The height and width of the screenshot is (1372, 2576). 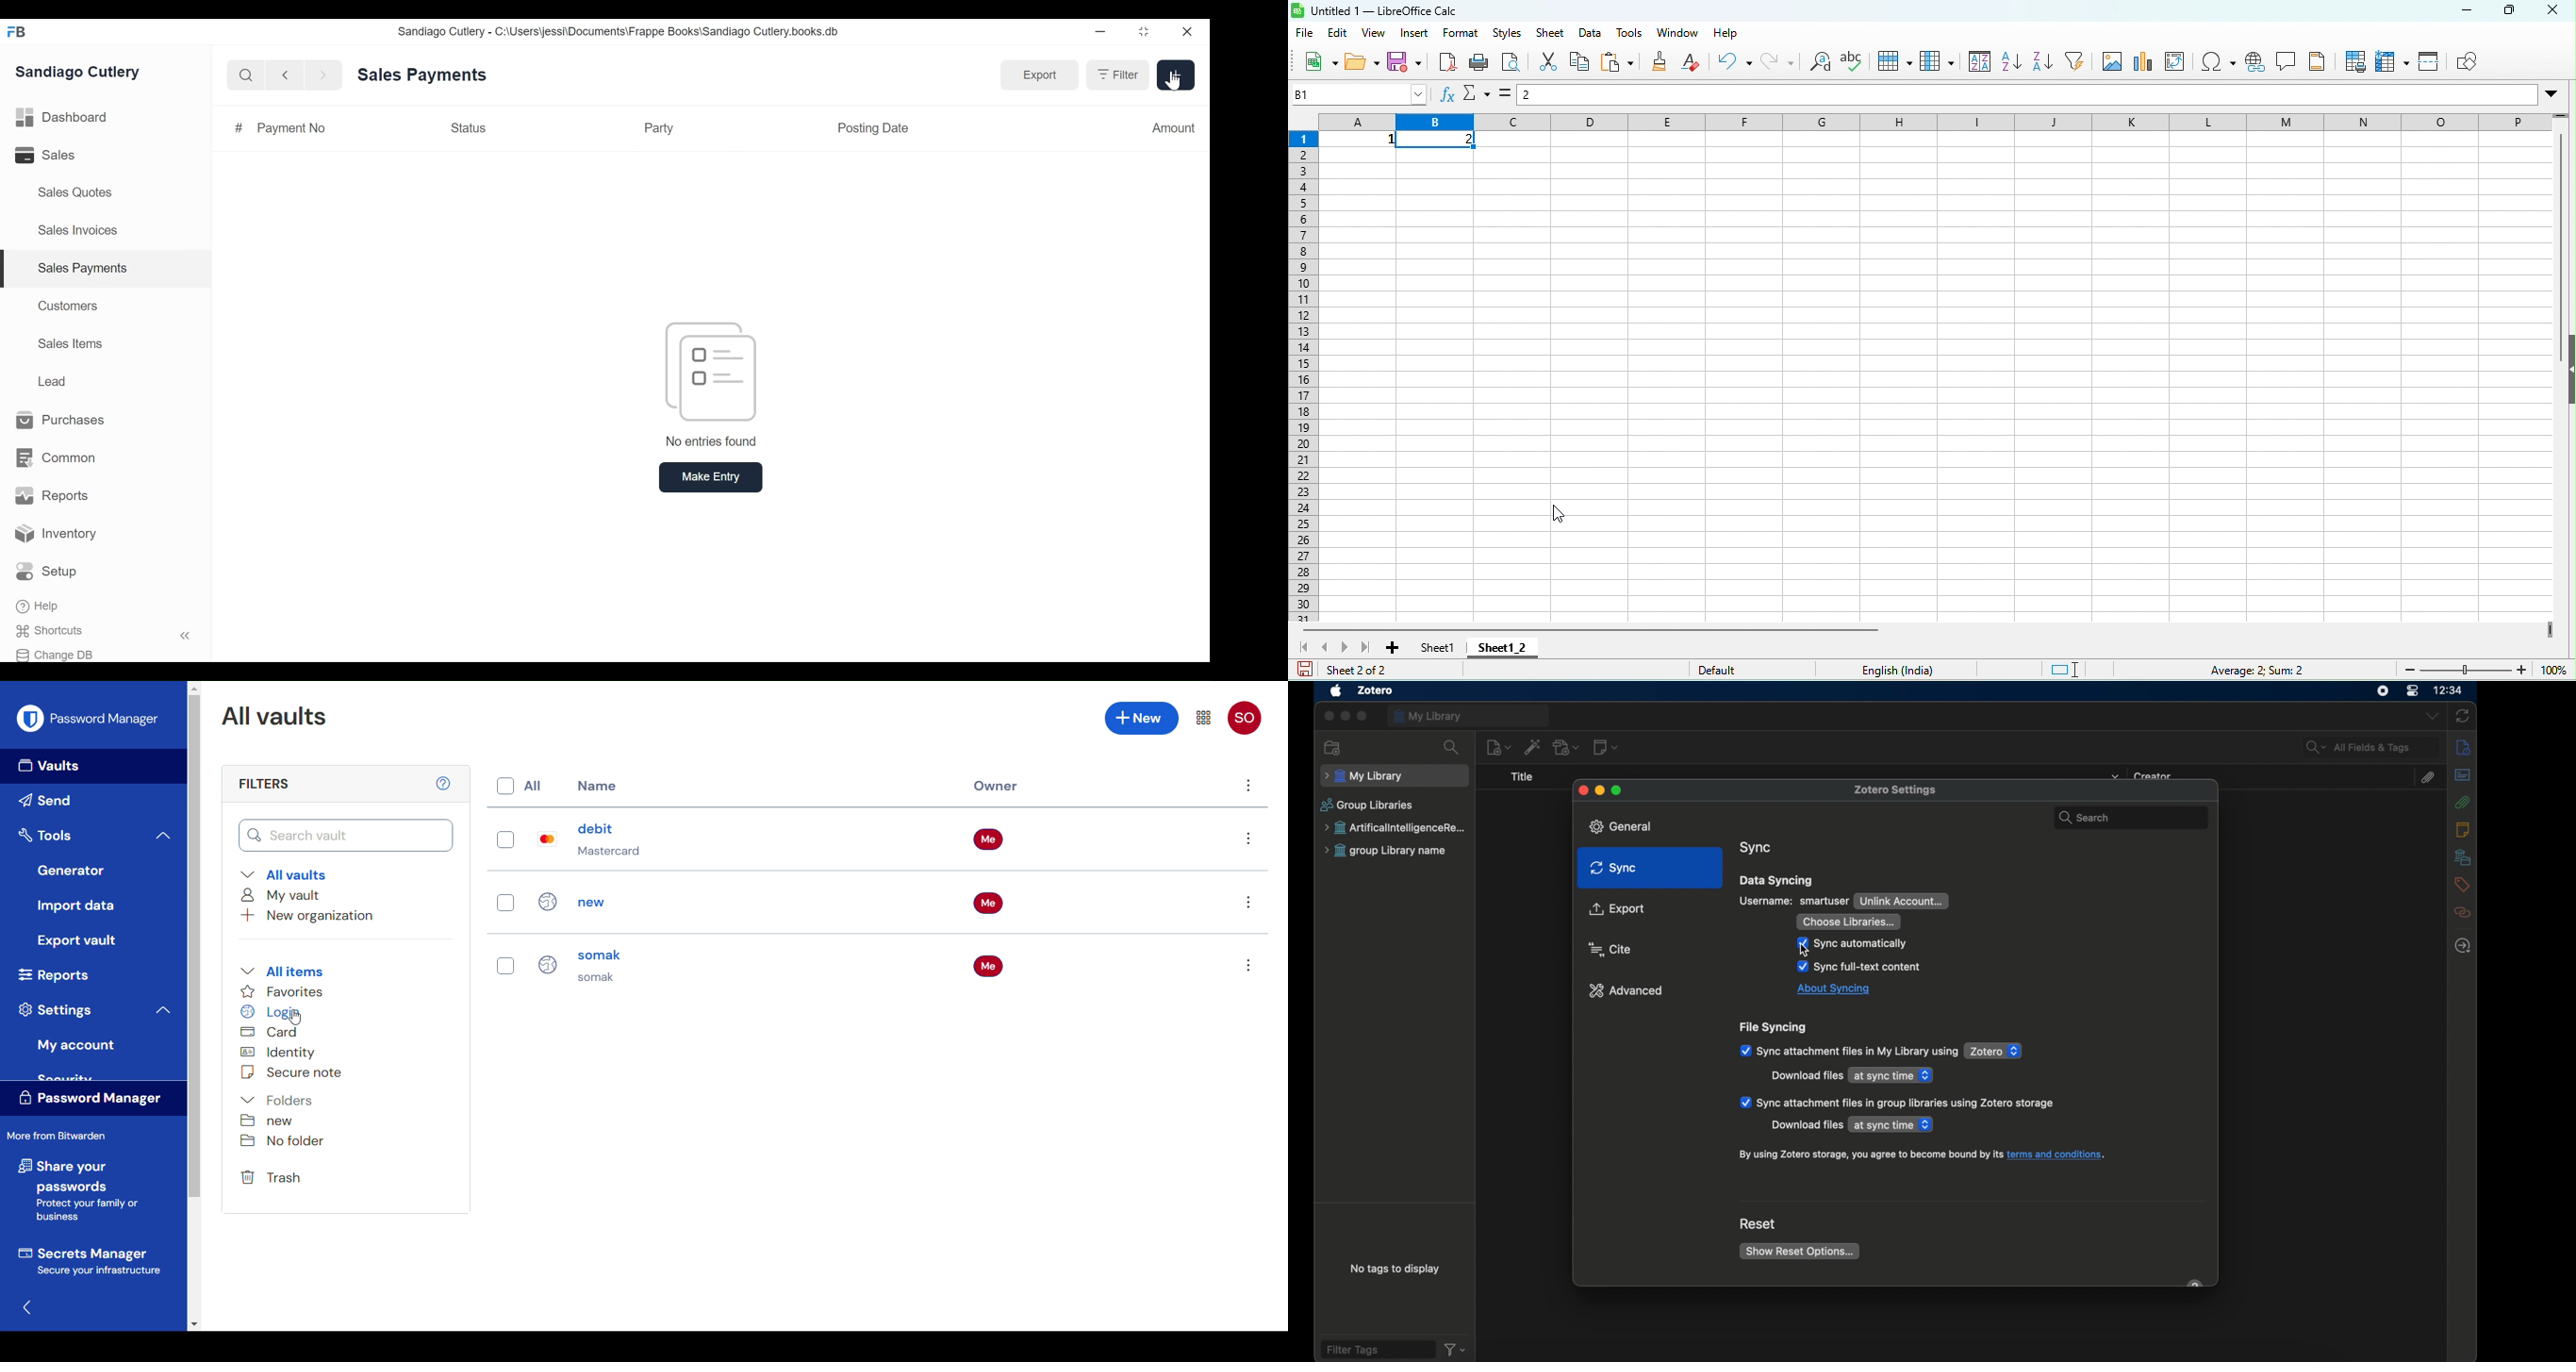 What do you see at coordinates (58, 1010) in the screenshot?
I see `Settings ` at bounding box center [58, 1010].